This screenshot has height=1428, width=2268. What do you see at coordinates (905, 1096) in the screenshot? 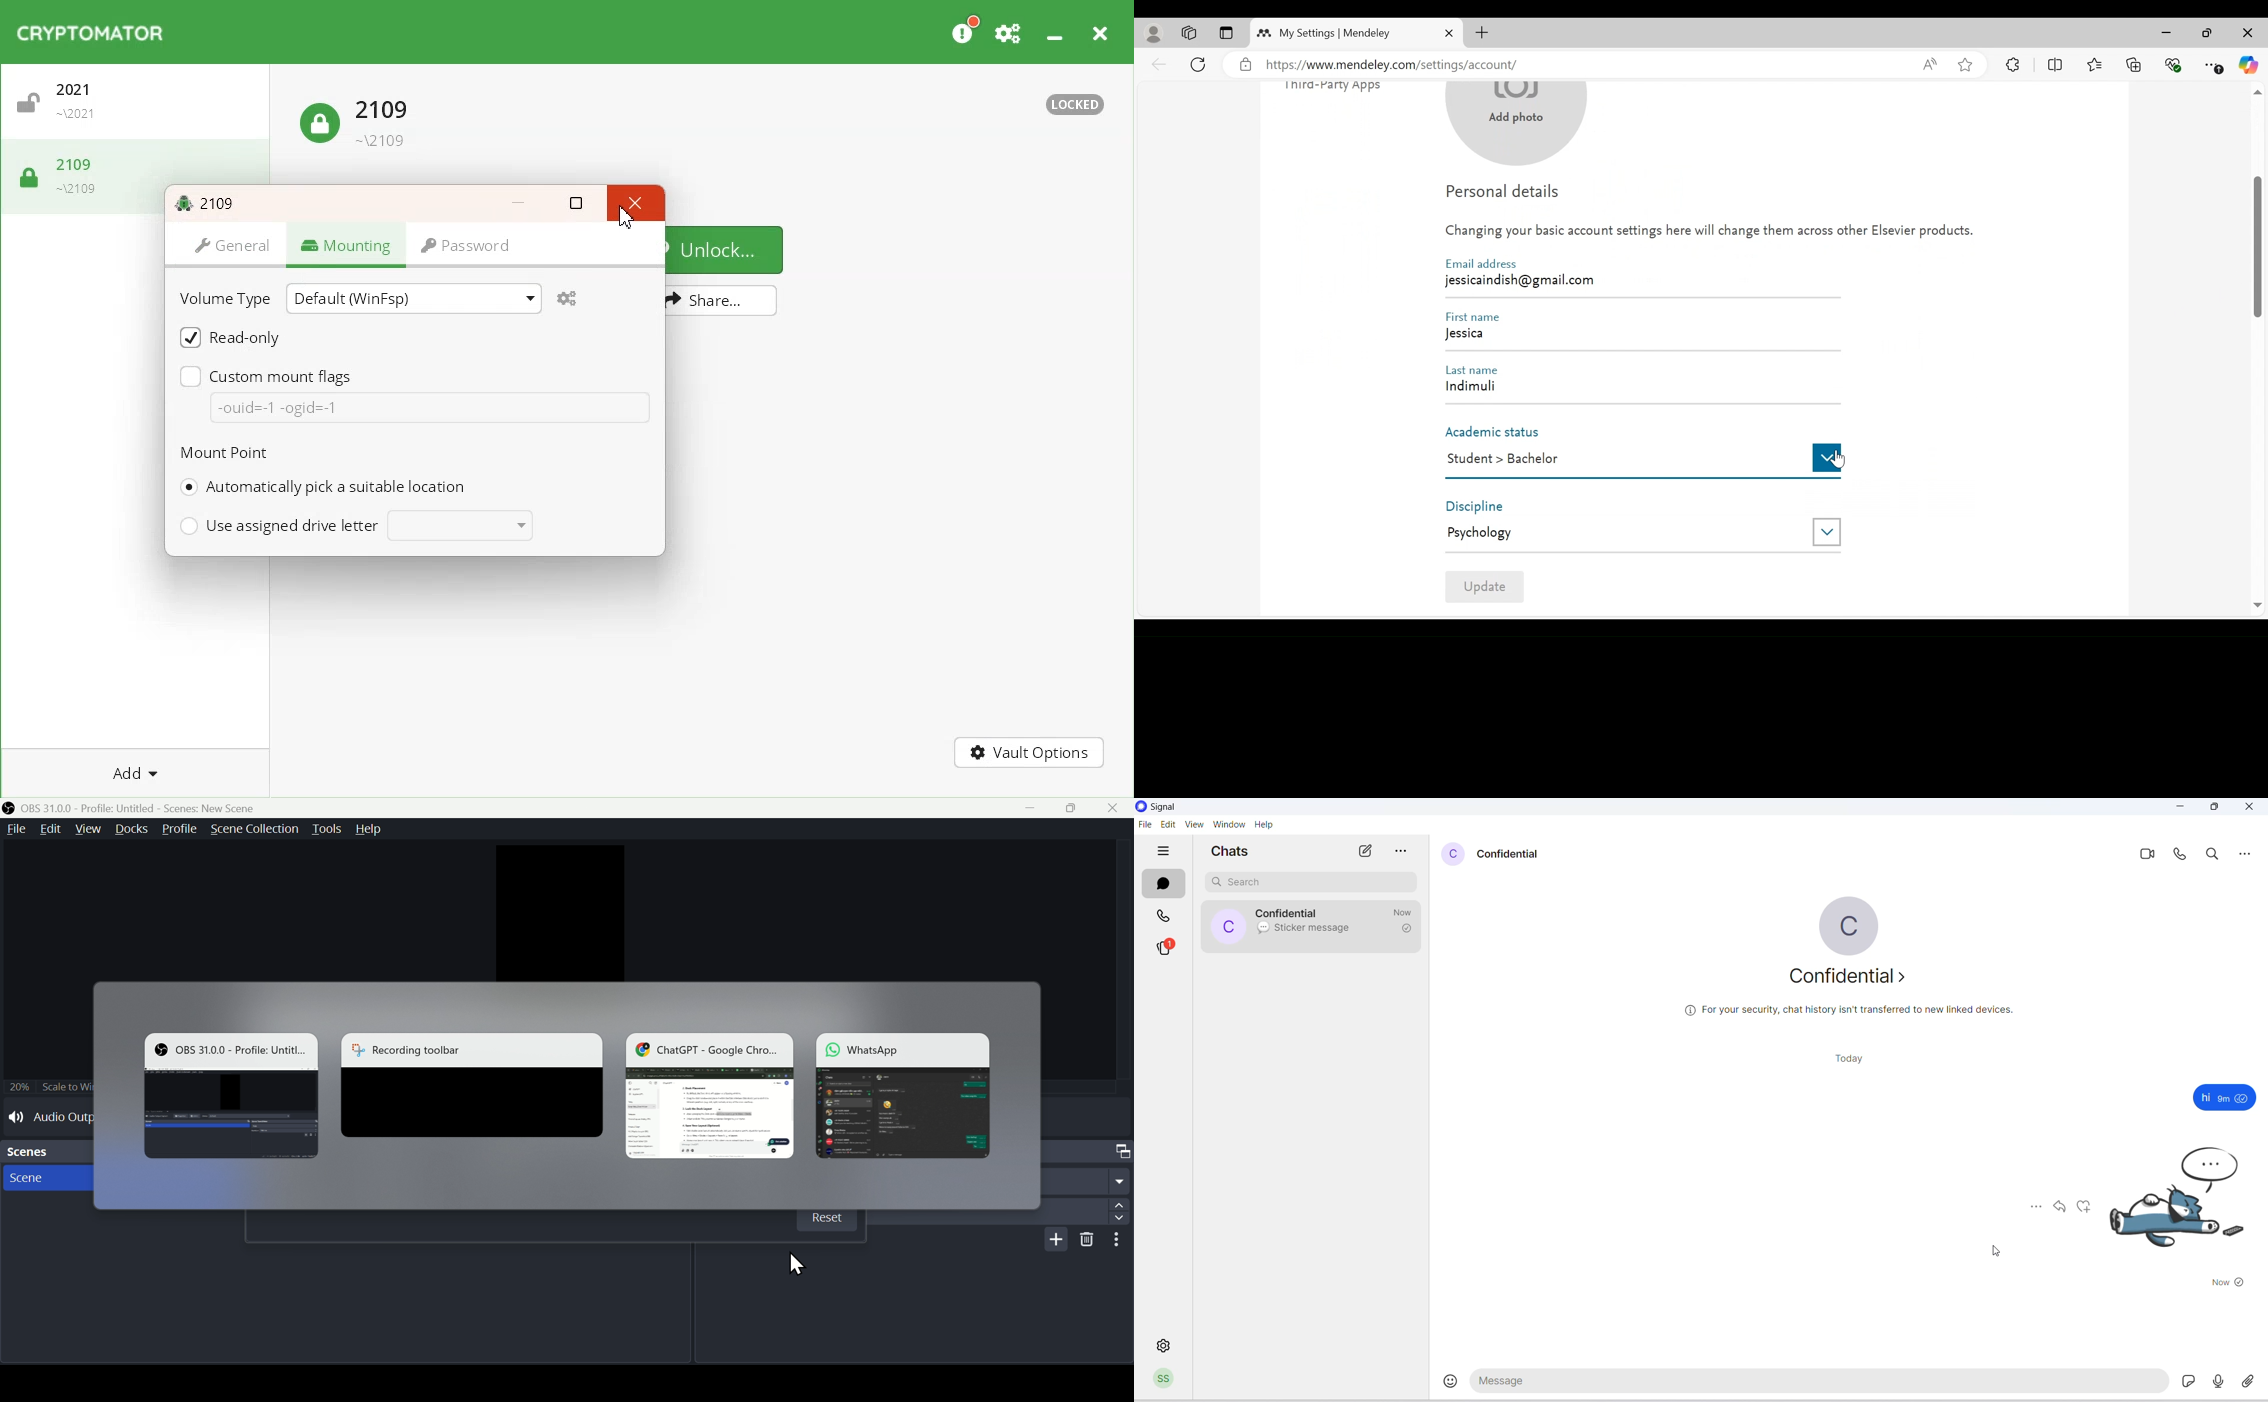
I see `WhatSaoo` at bounding box center [905, 1096].